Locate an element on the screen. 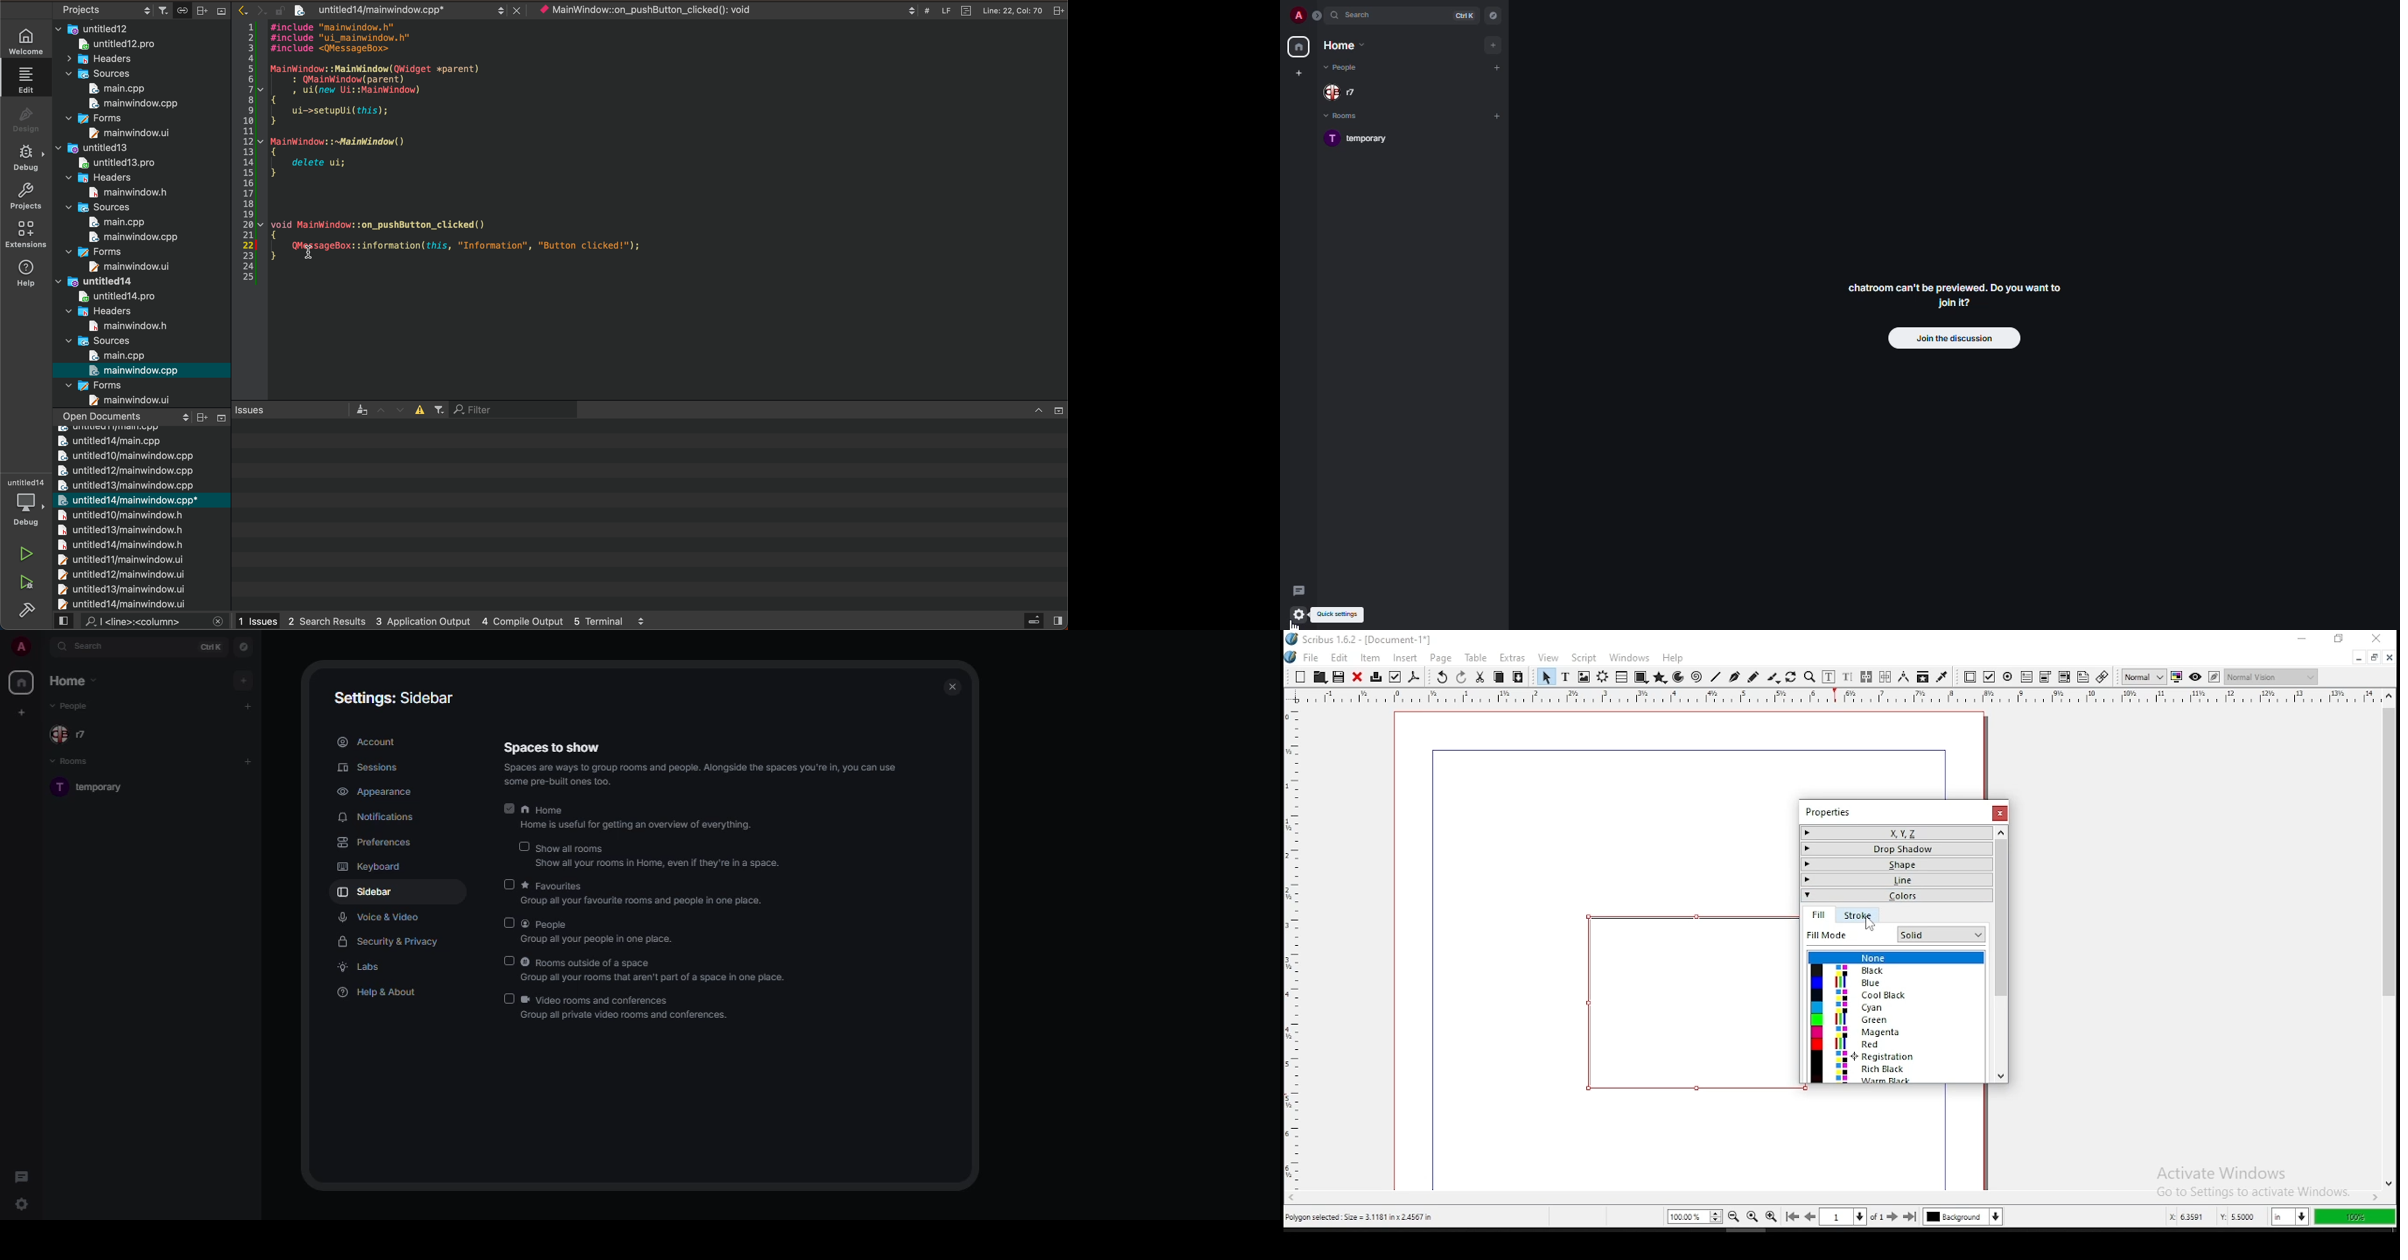 Image resolution: width=2408 pixels, height=1260 pixels. freehand line is located at coordinates (1753, 676).